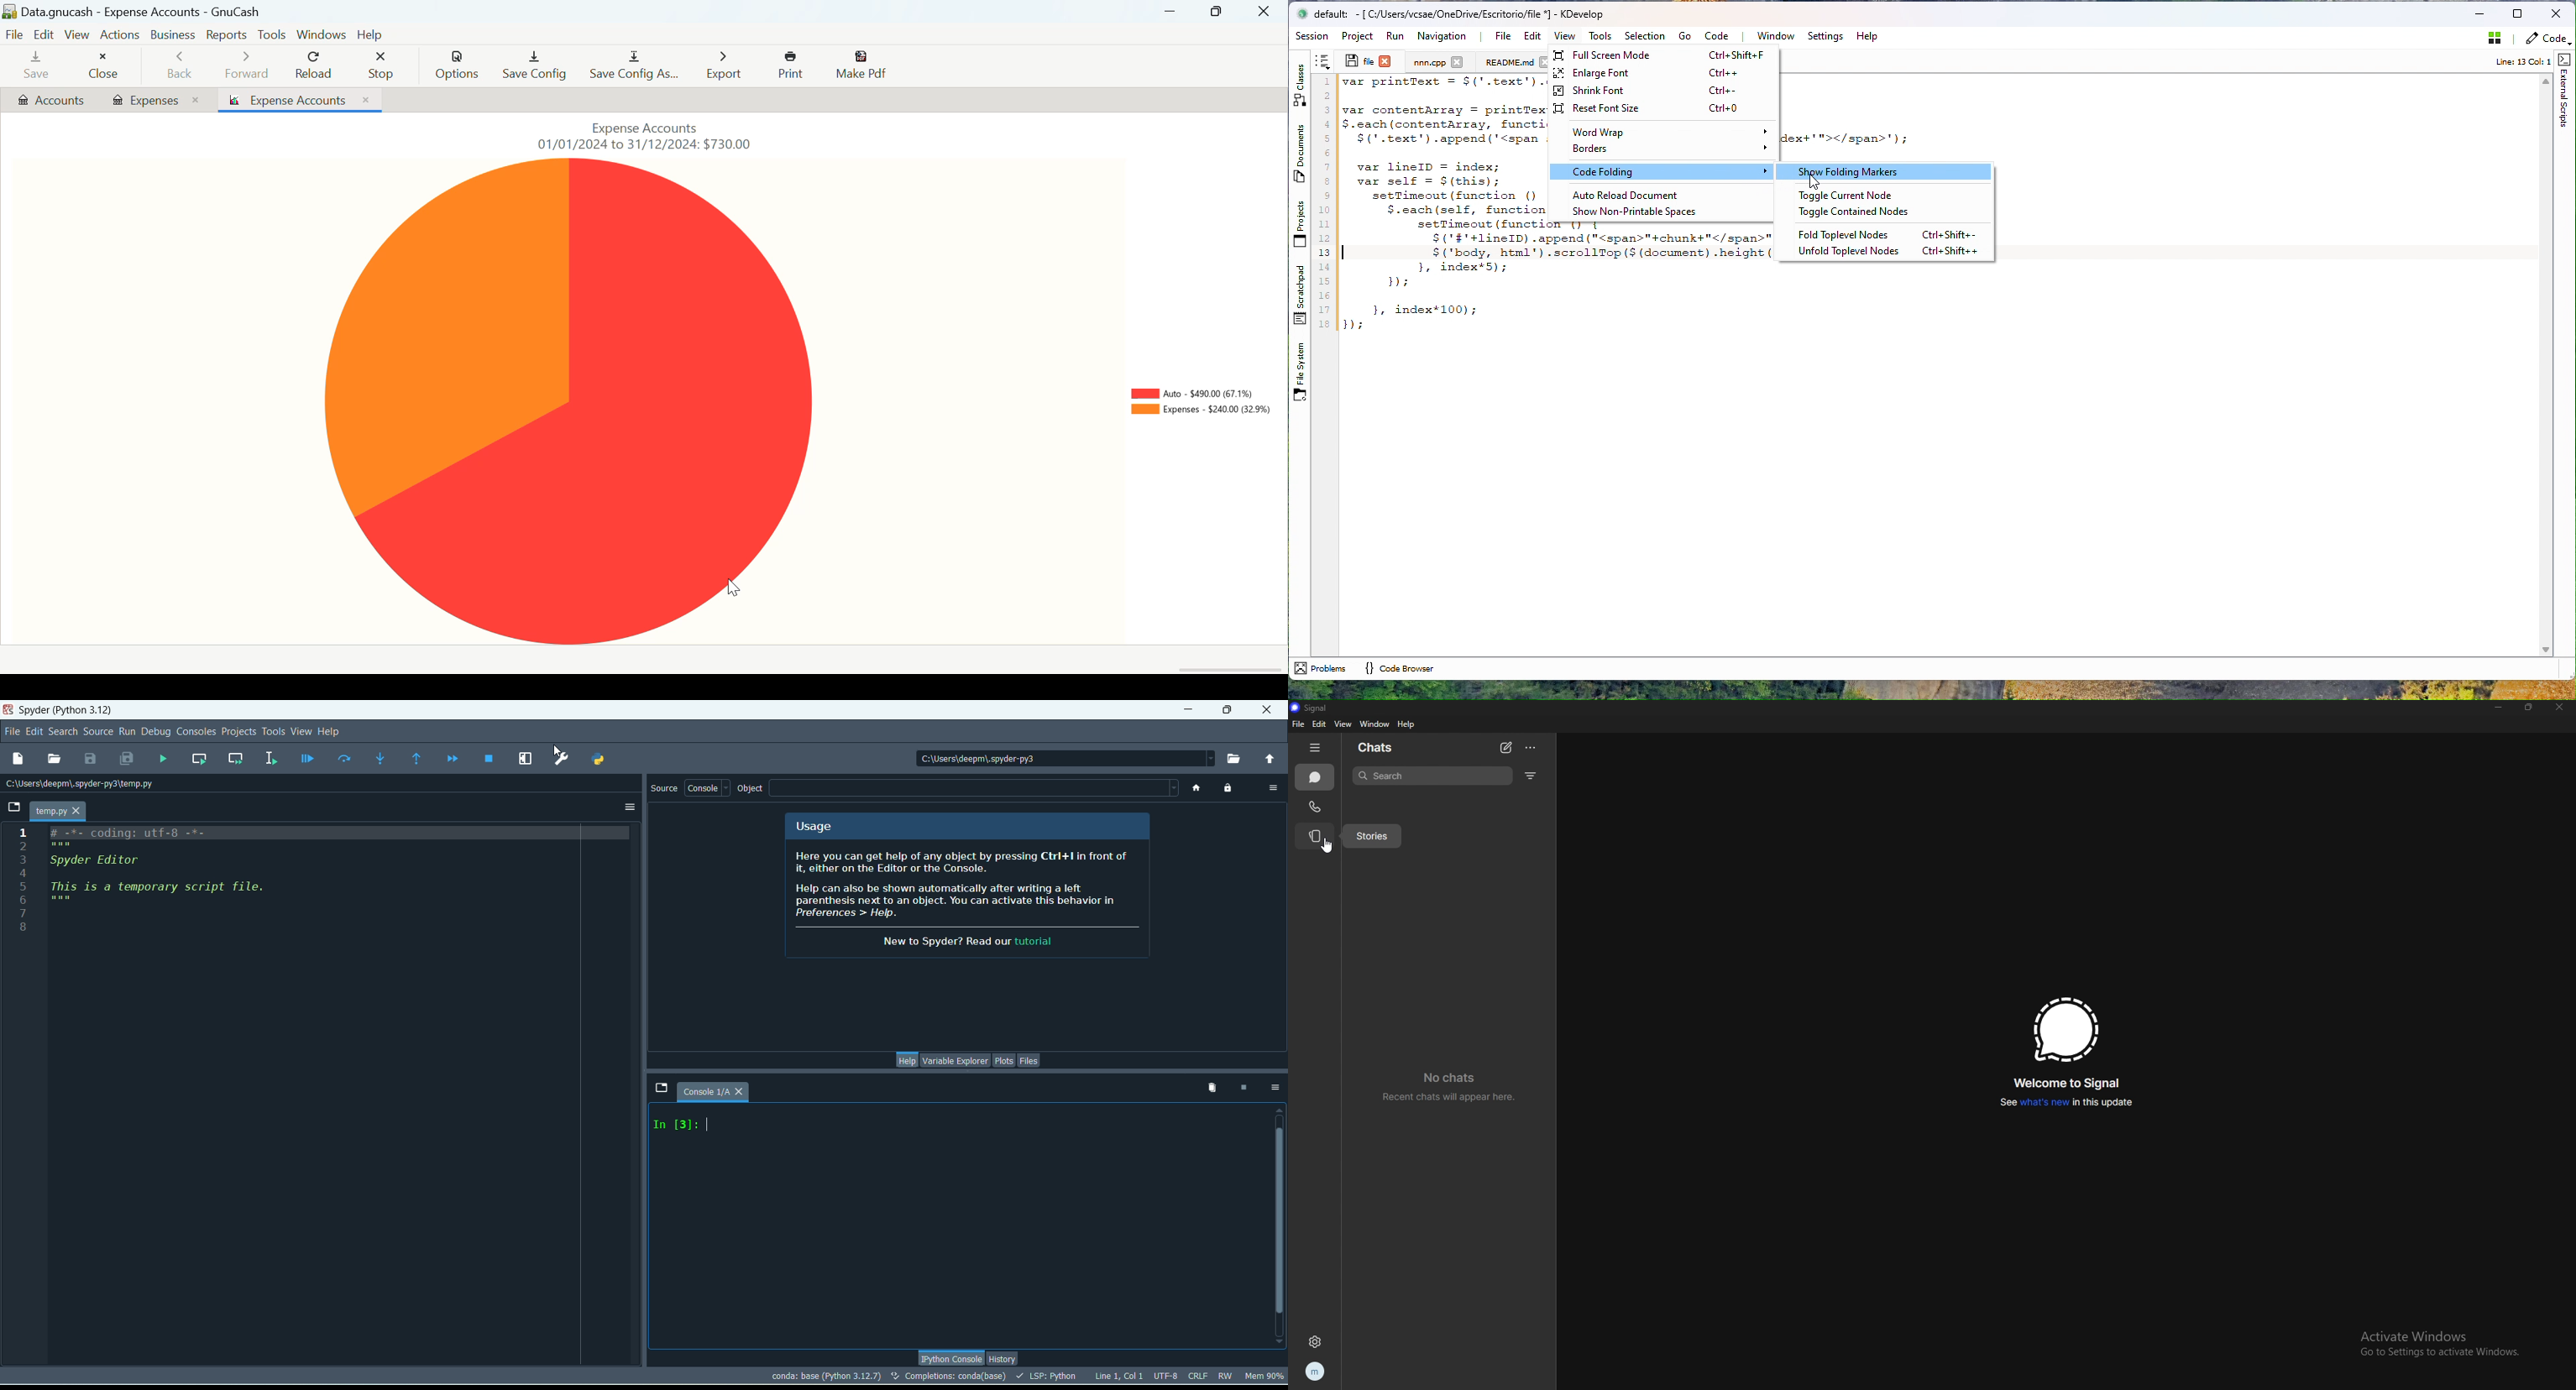  I want to click on search, so click(62, 732).